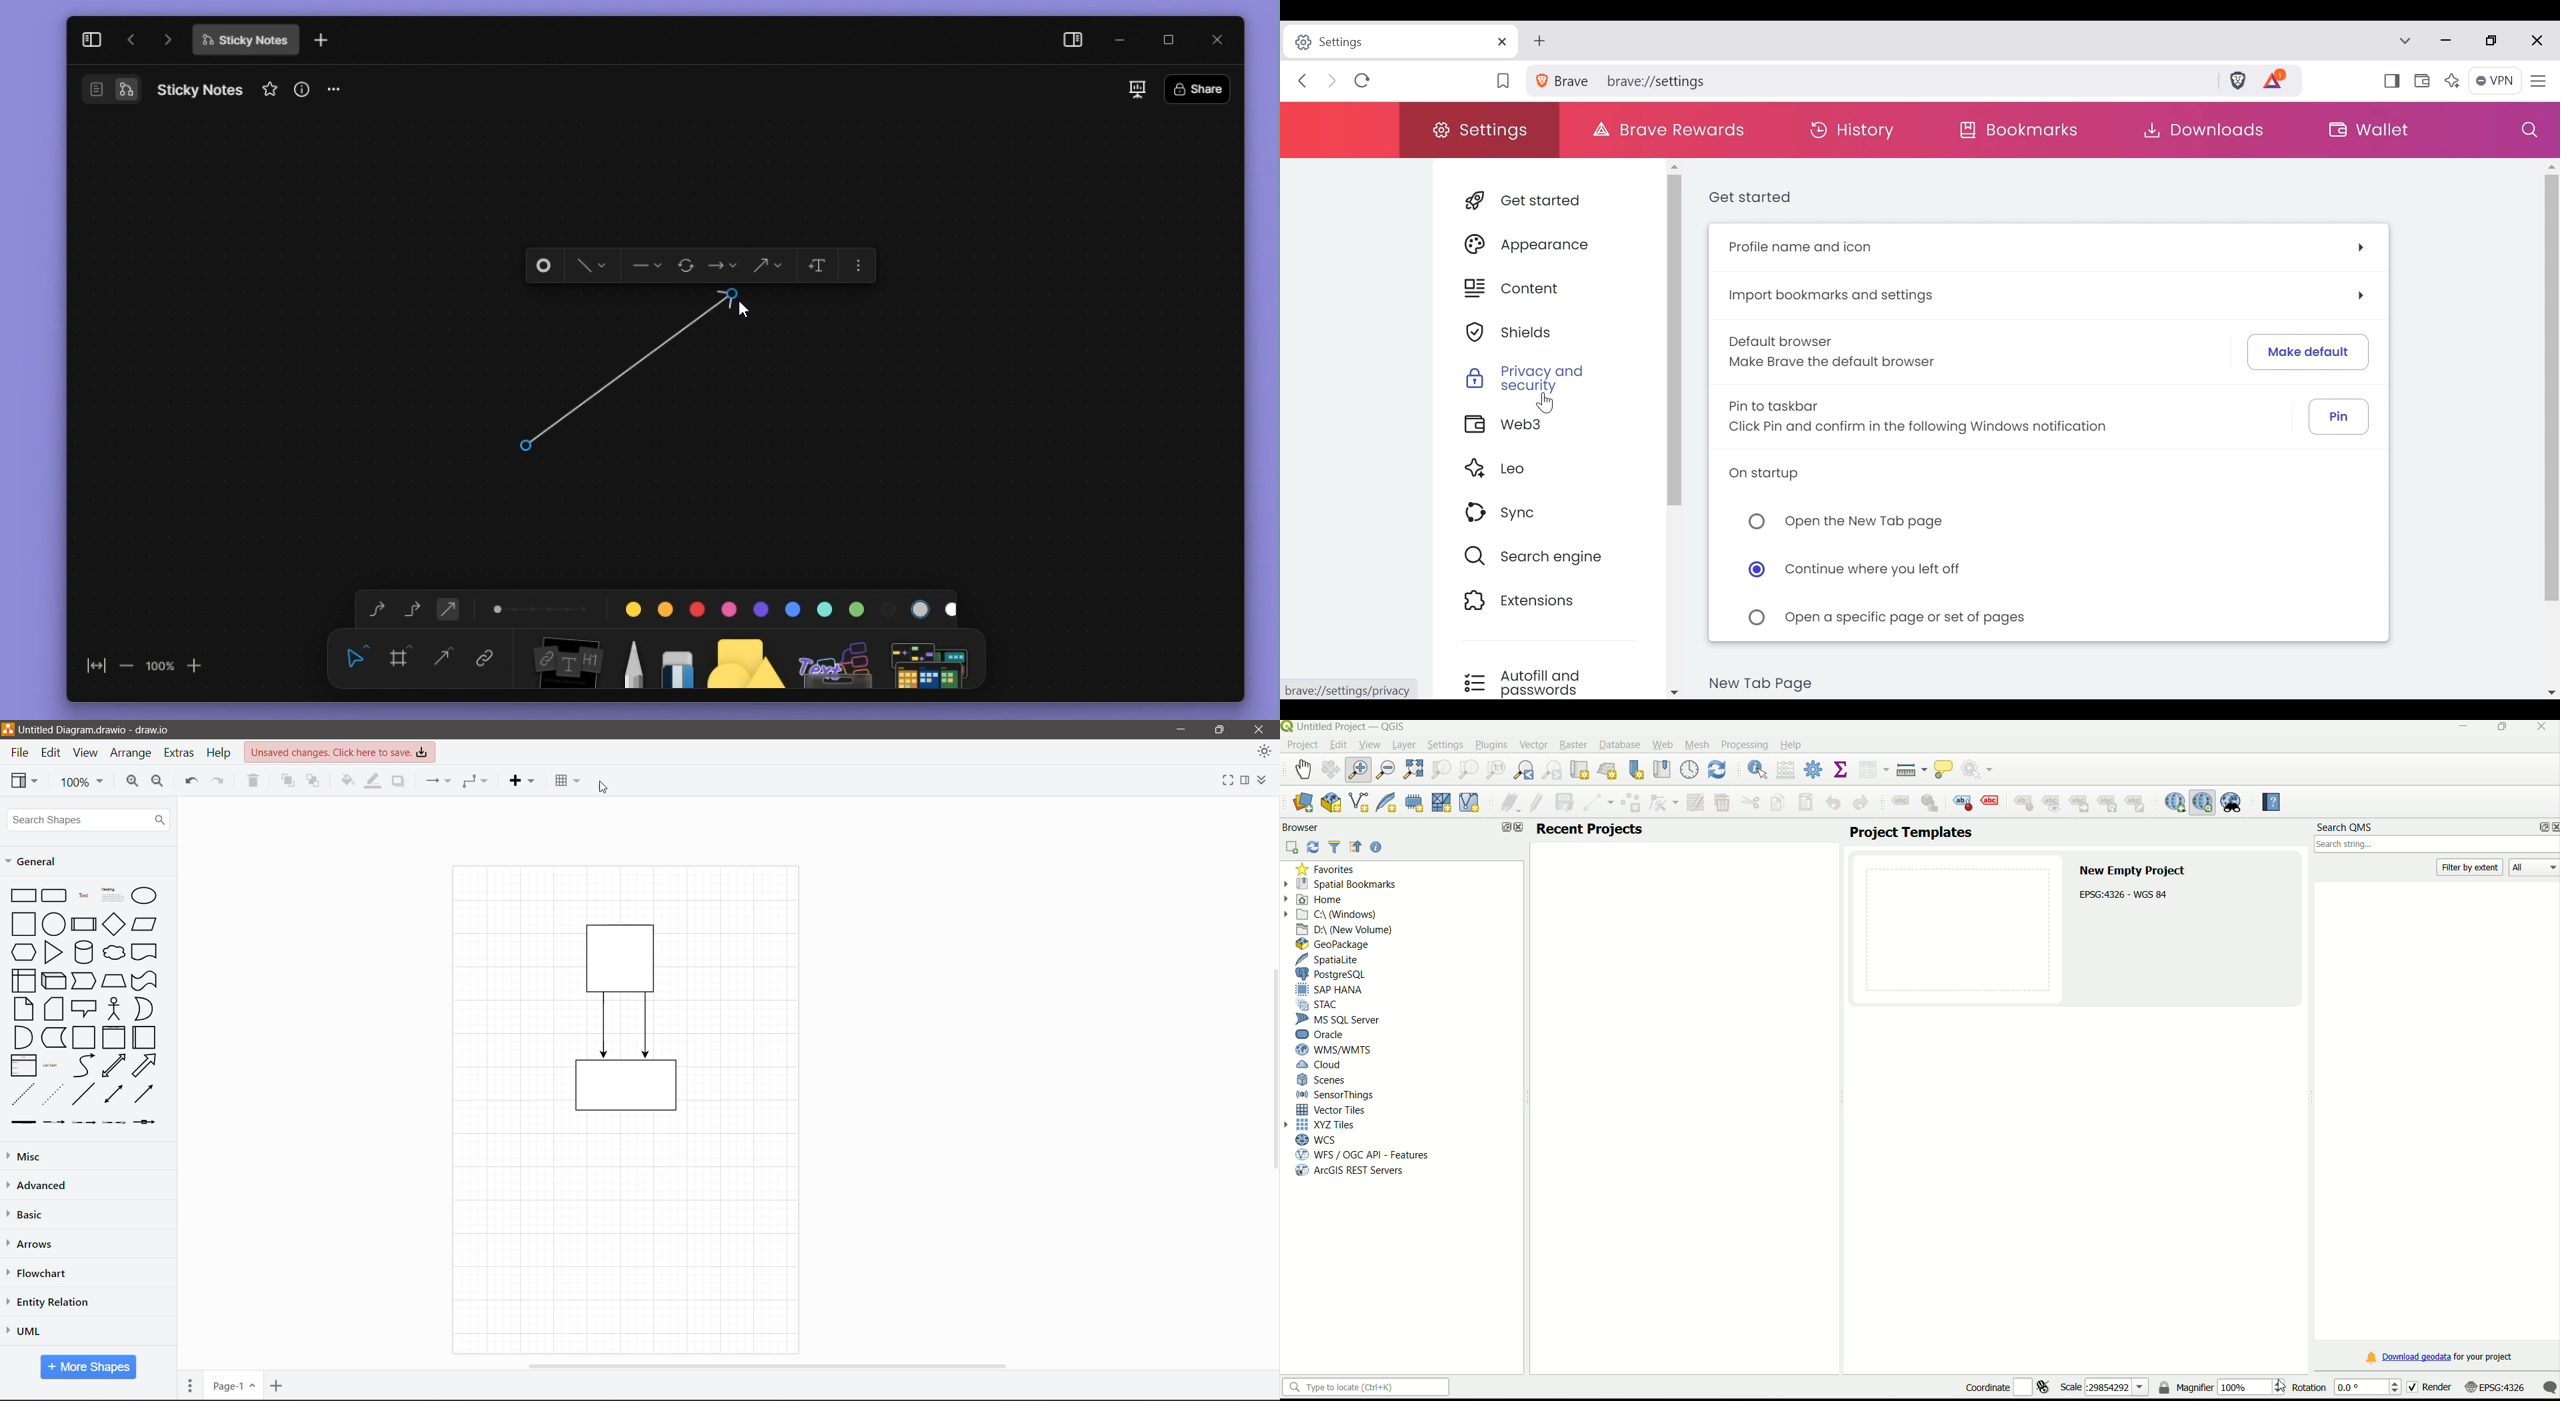 This screenshot has width=2576, height=1428. Describe the element at coordinates (1362, 1155) in the screenshot. I see `WFS/OGC API-Features` at that location.